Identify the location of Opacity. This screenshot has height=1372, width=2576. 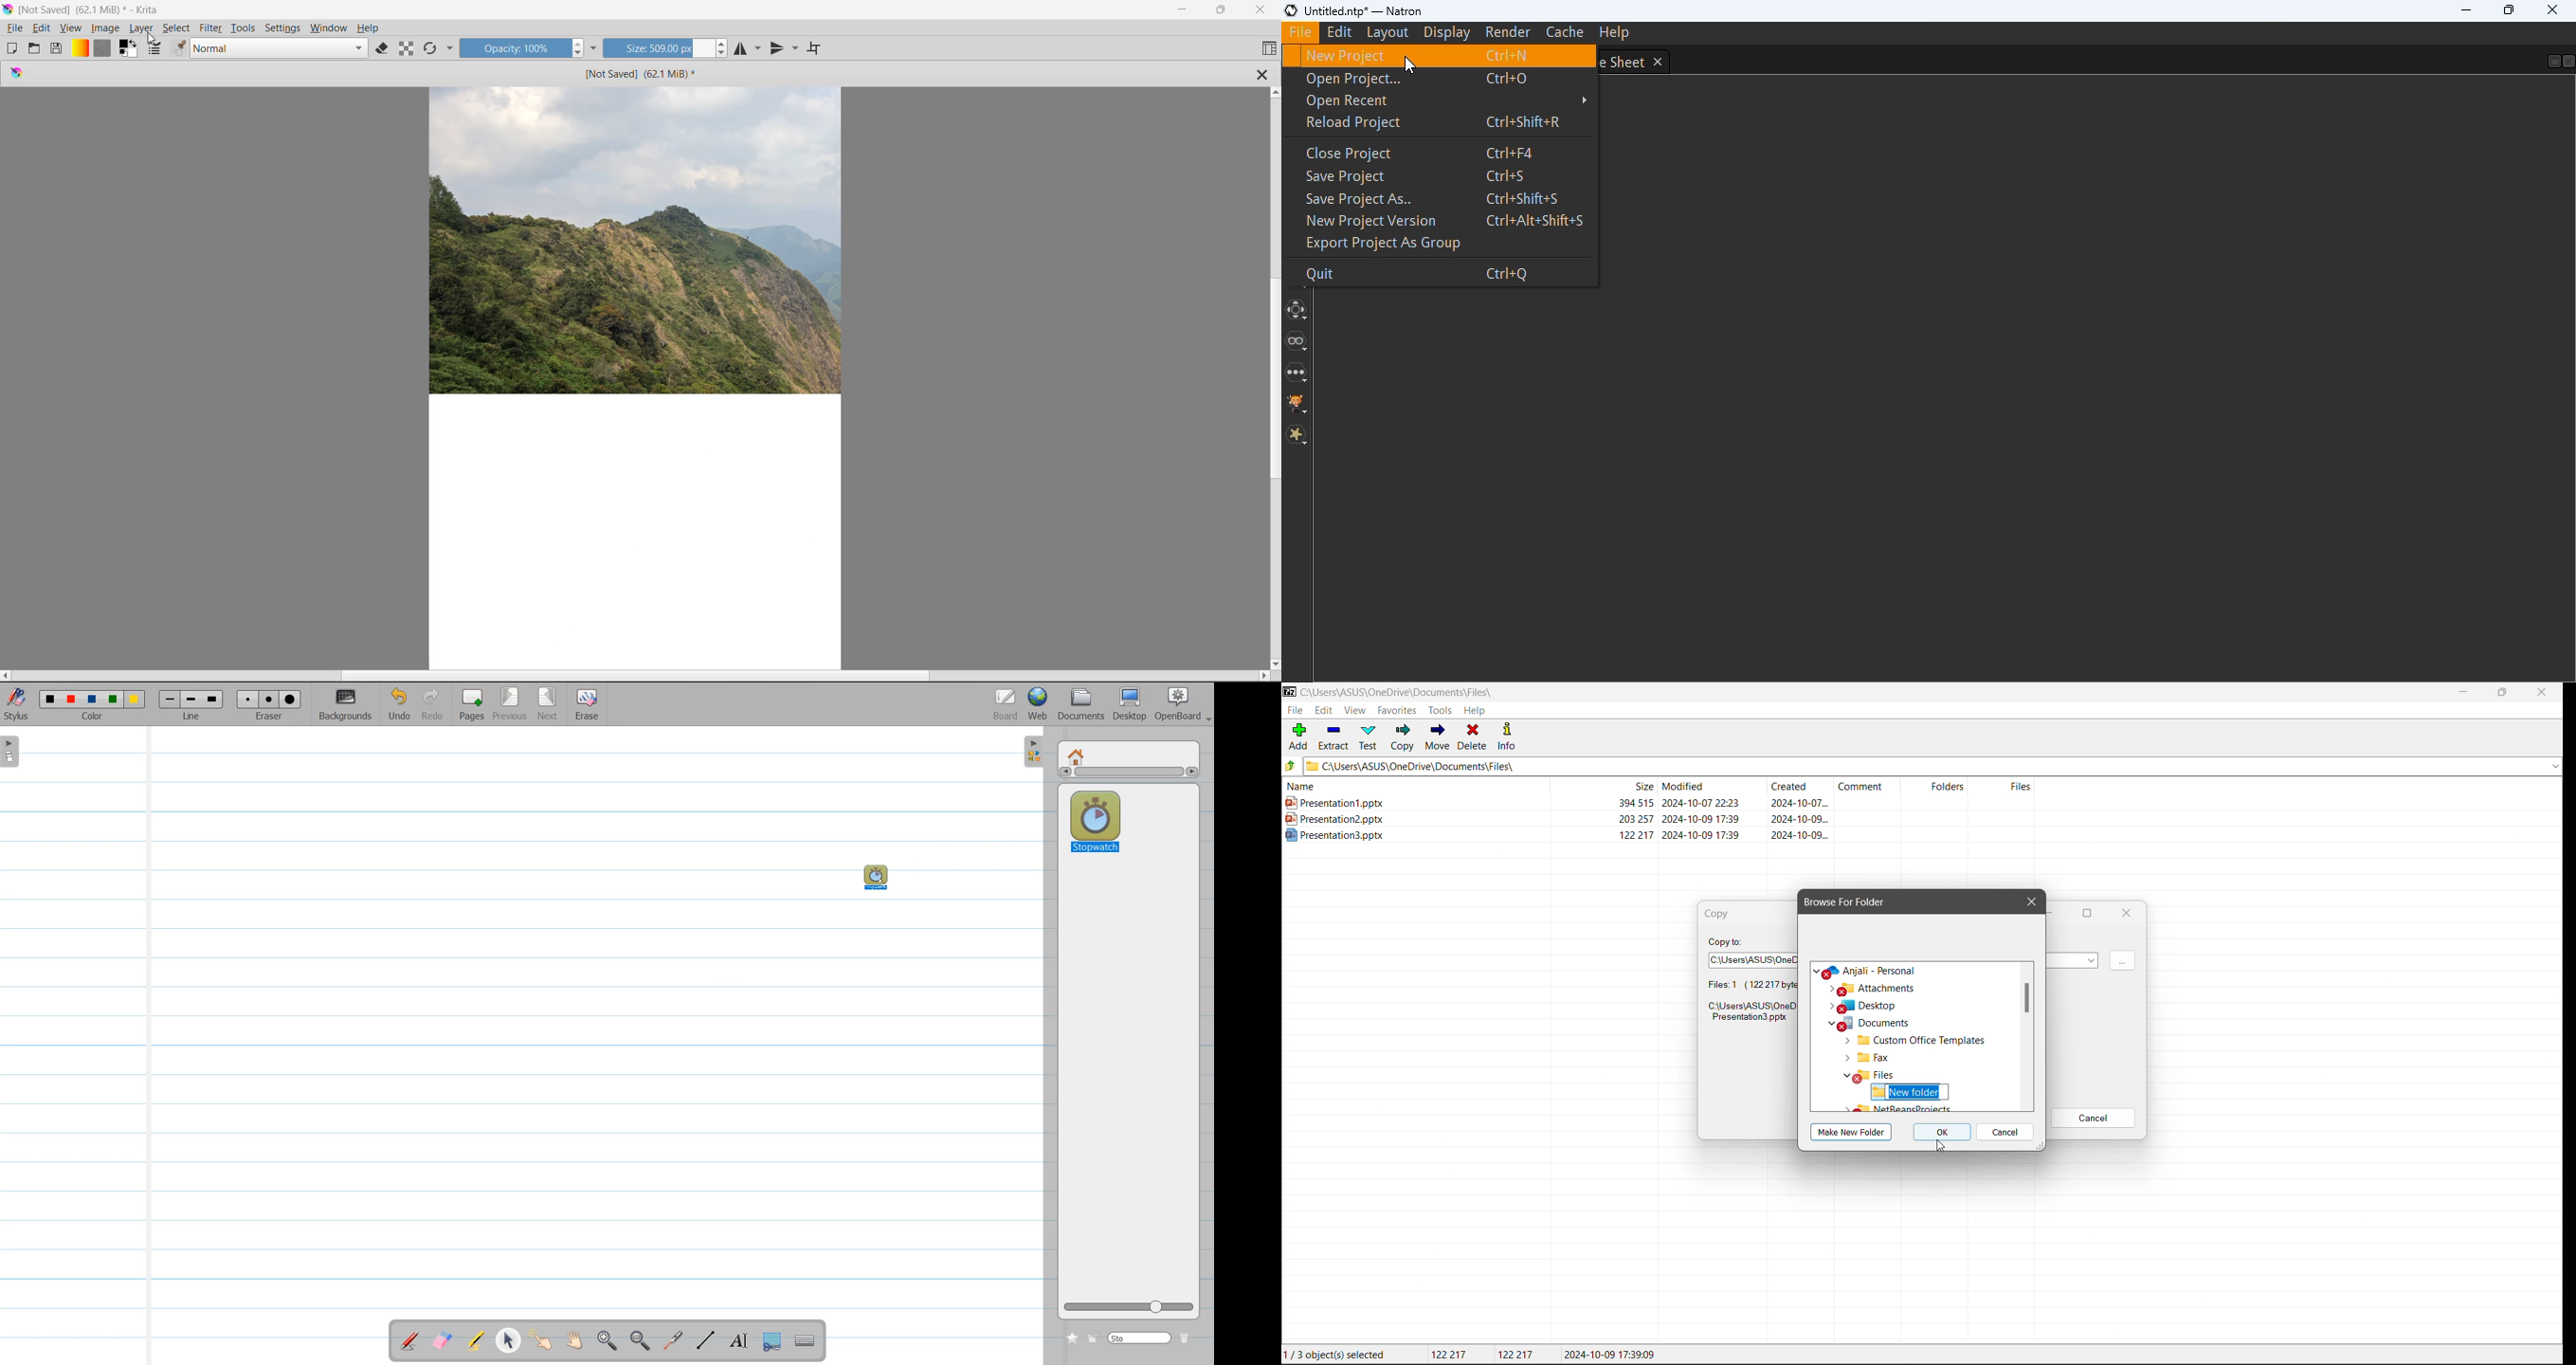
(514, 49).